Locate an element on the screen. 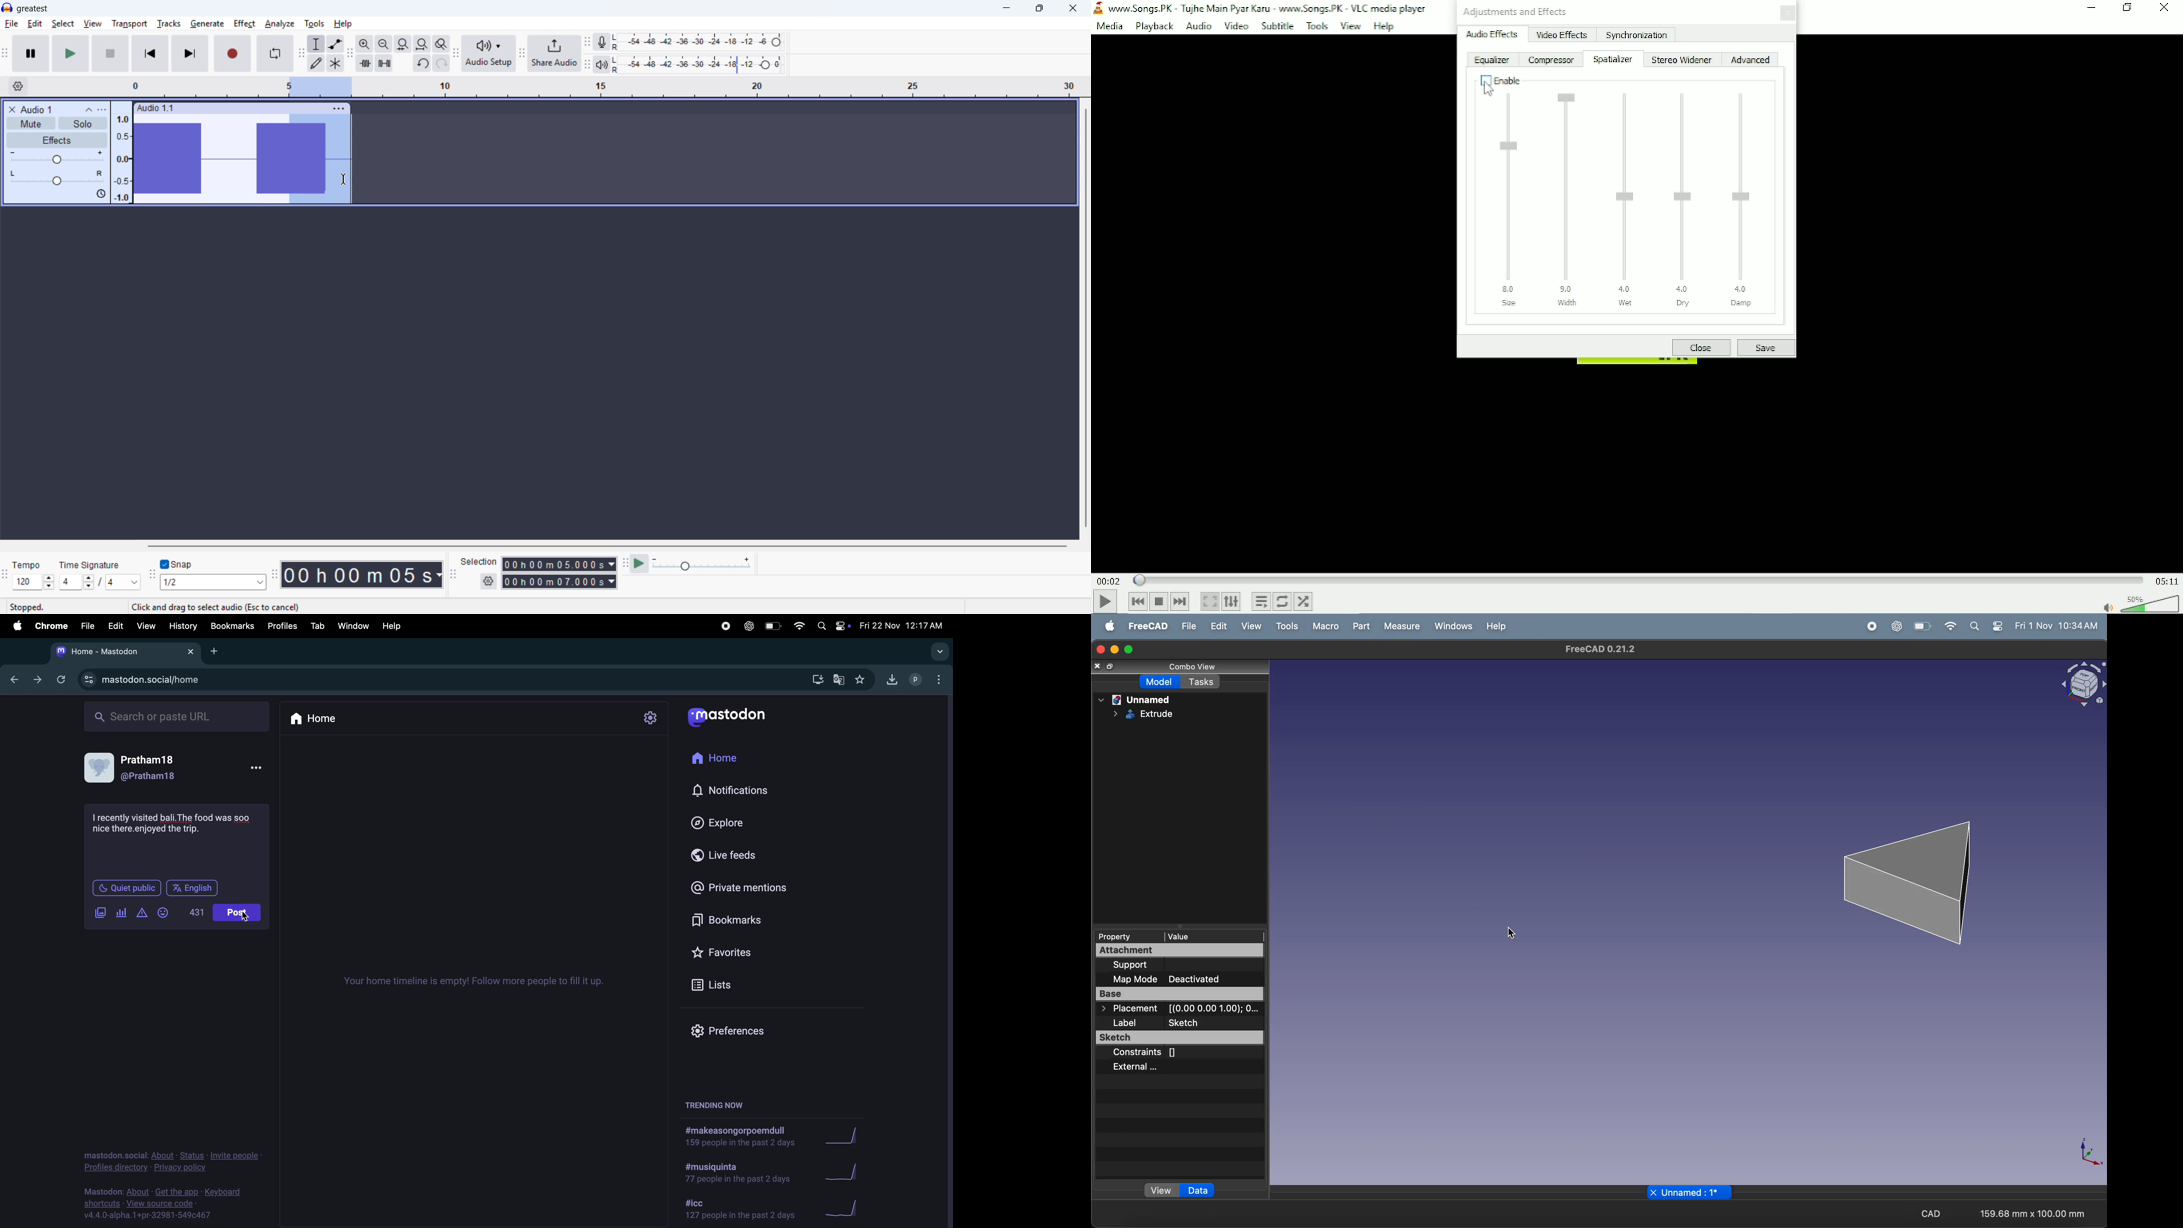 Image resolution: width=2184 pixels, height=1232 pixels. tracks is located at coordinates (169, 24).